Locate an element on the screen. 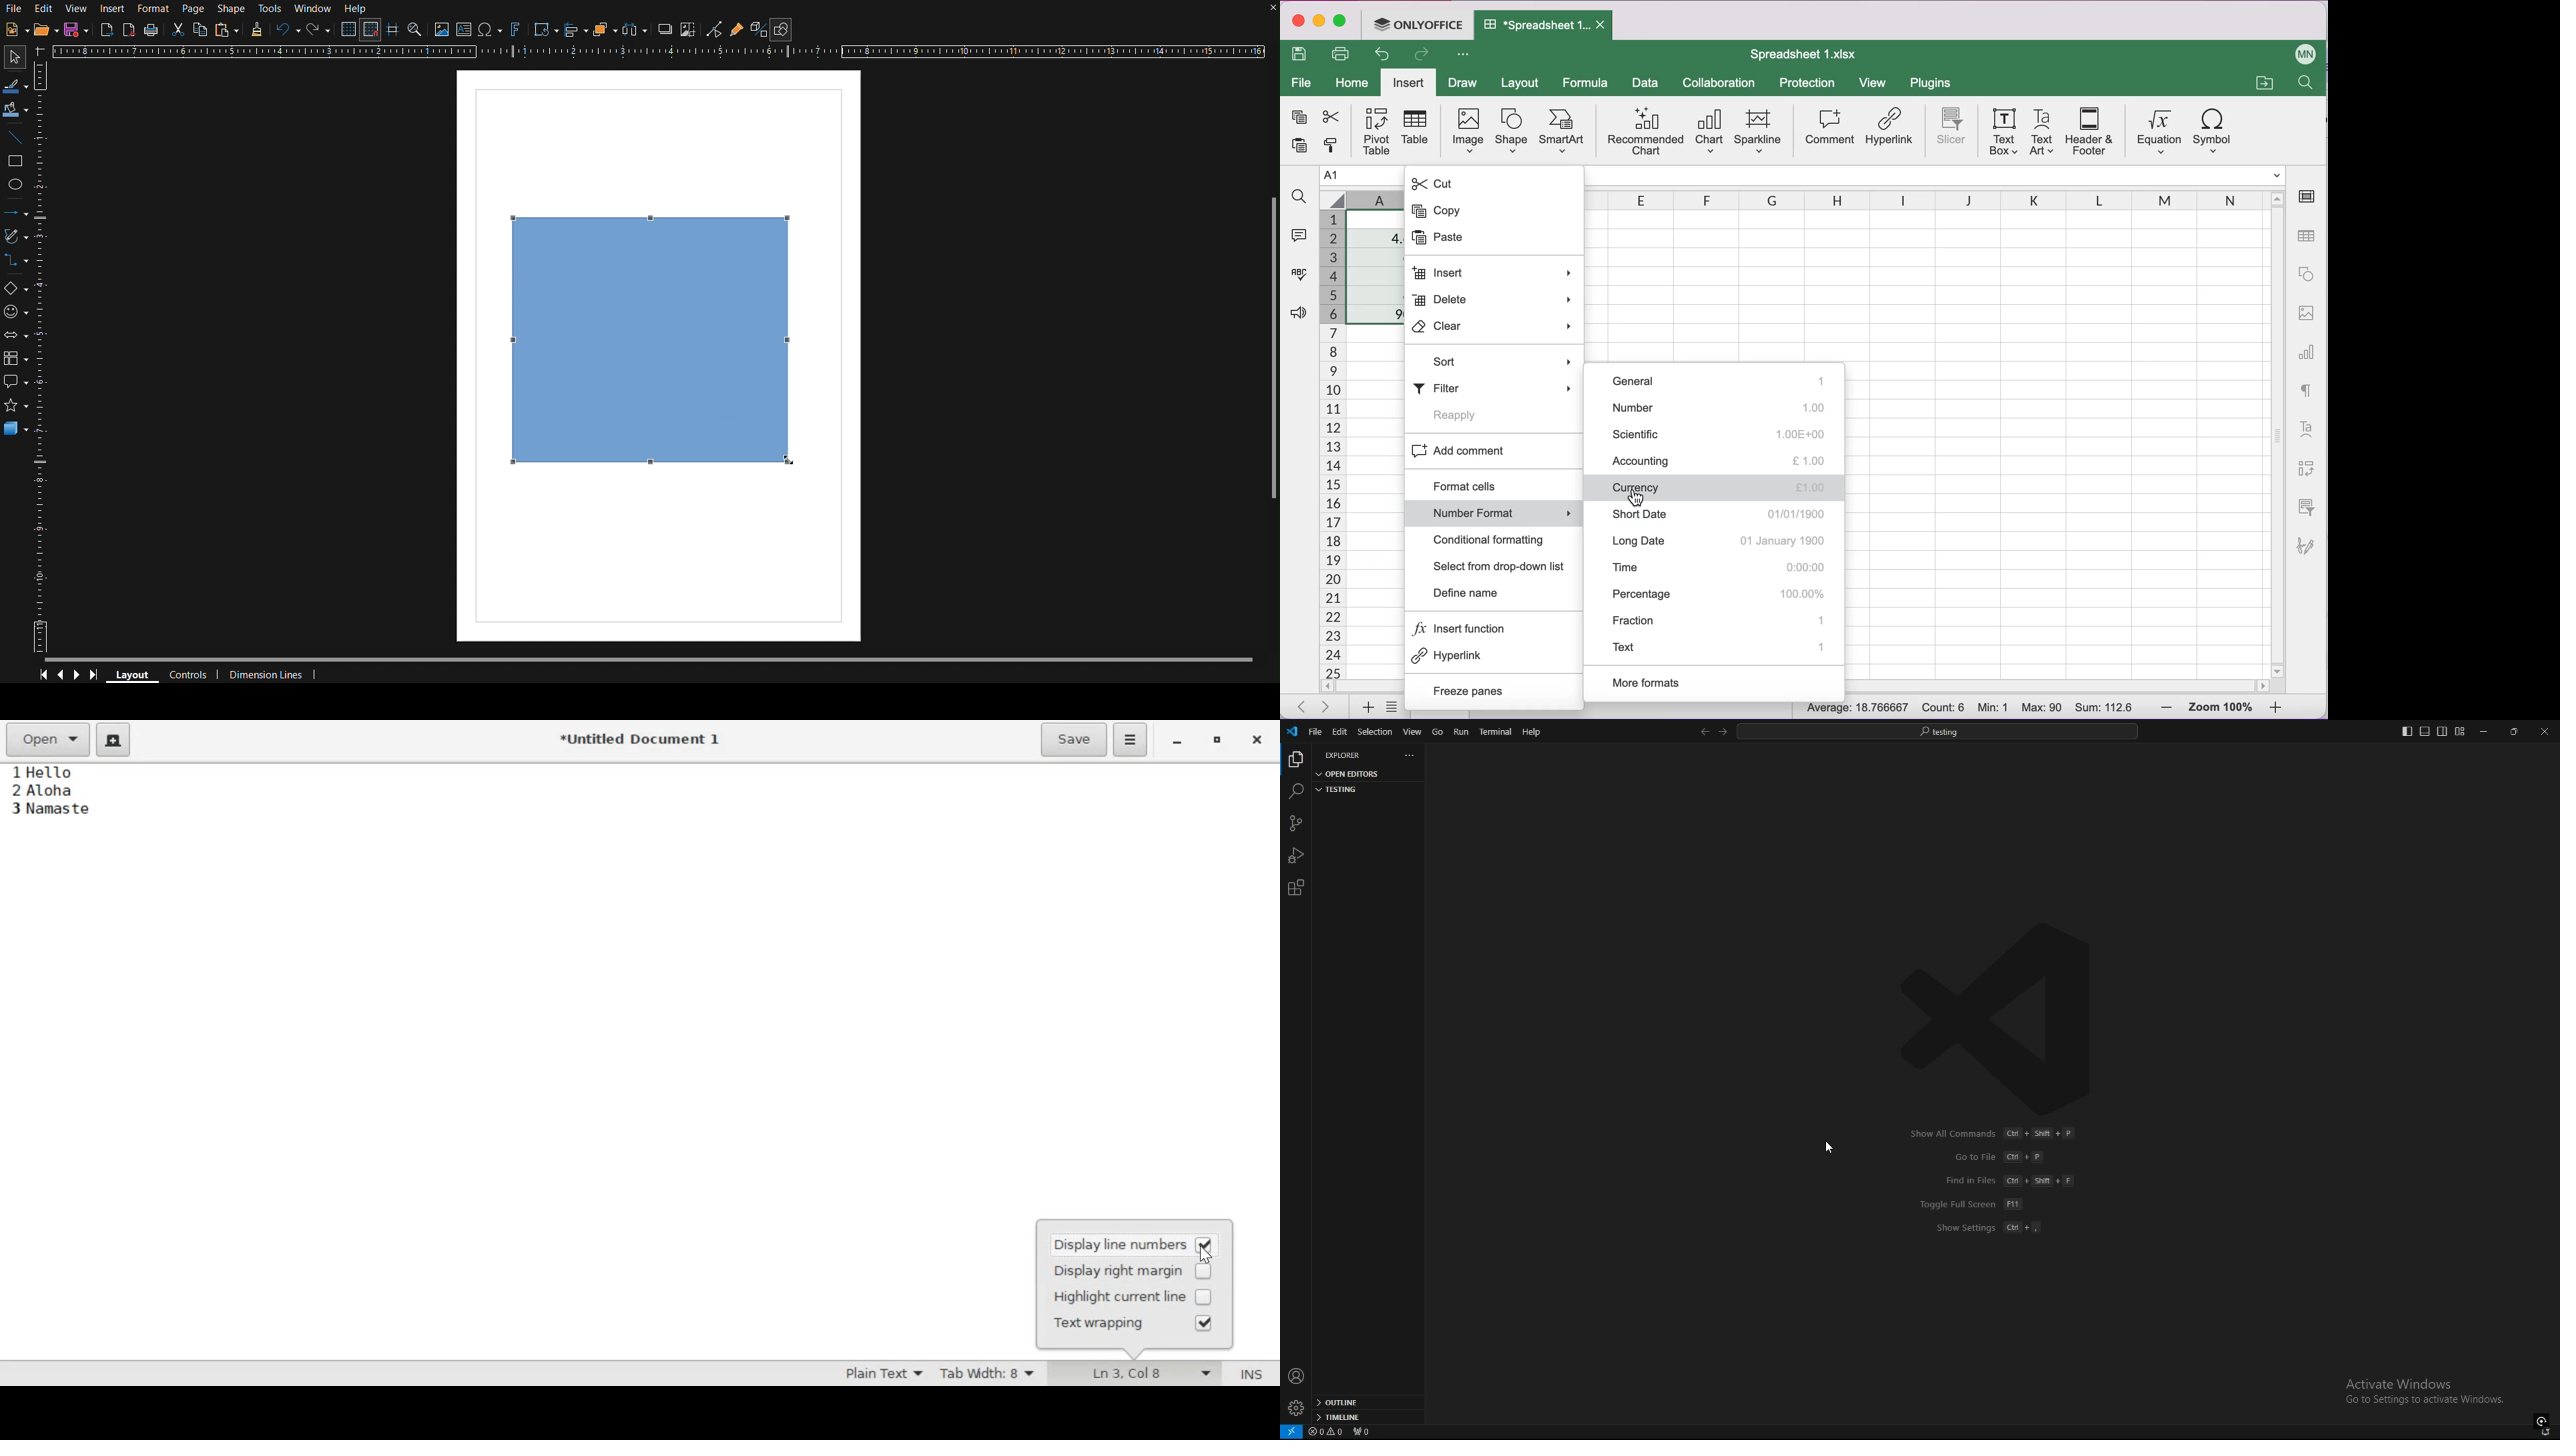 This screenshot has width=2576, height=1456. horizontal scrollbar is located at coordinates (2055, 688).